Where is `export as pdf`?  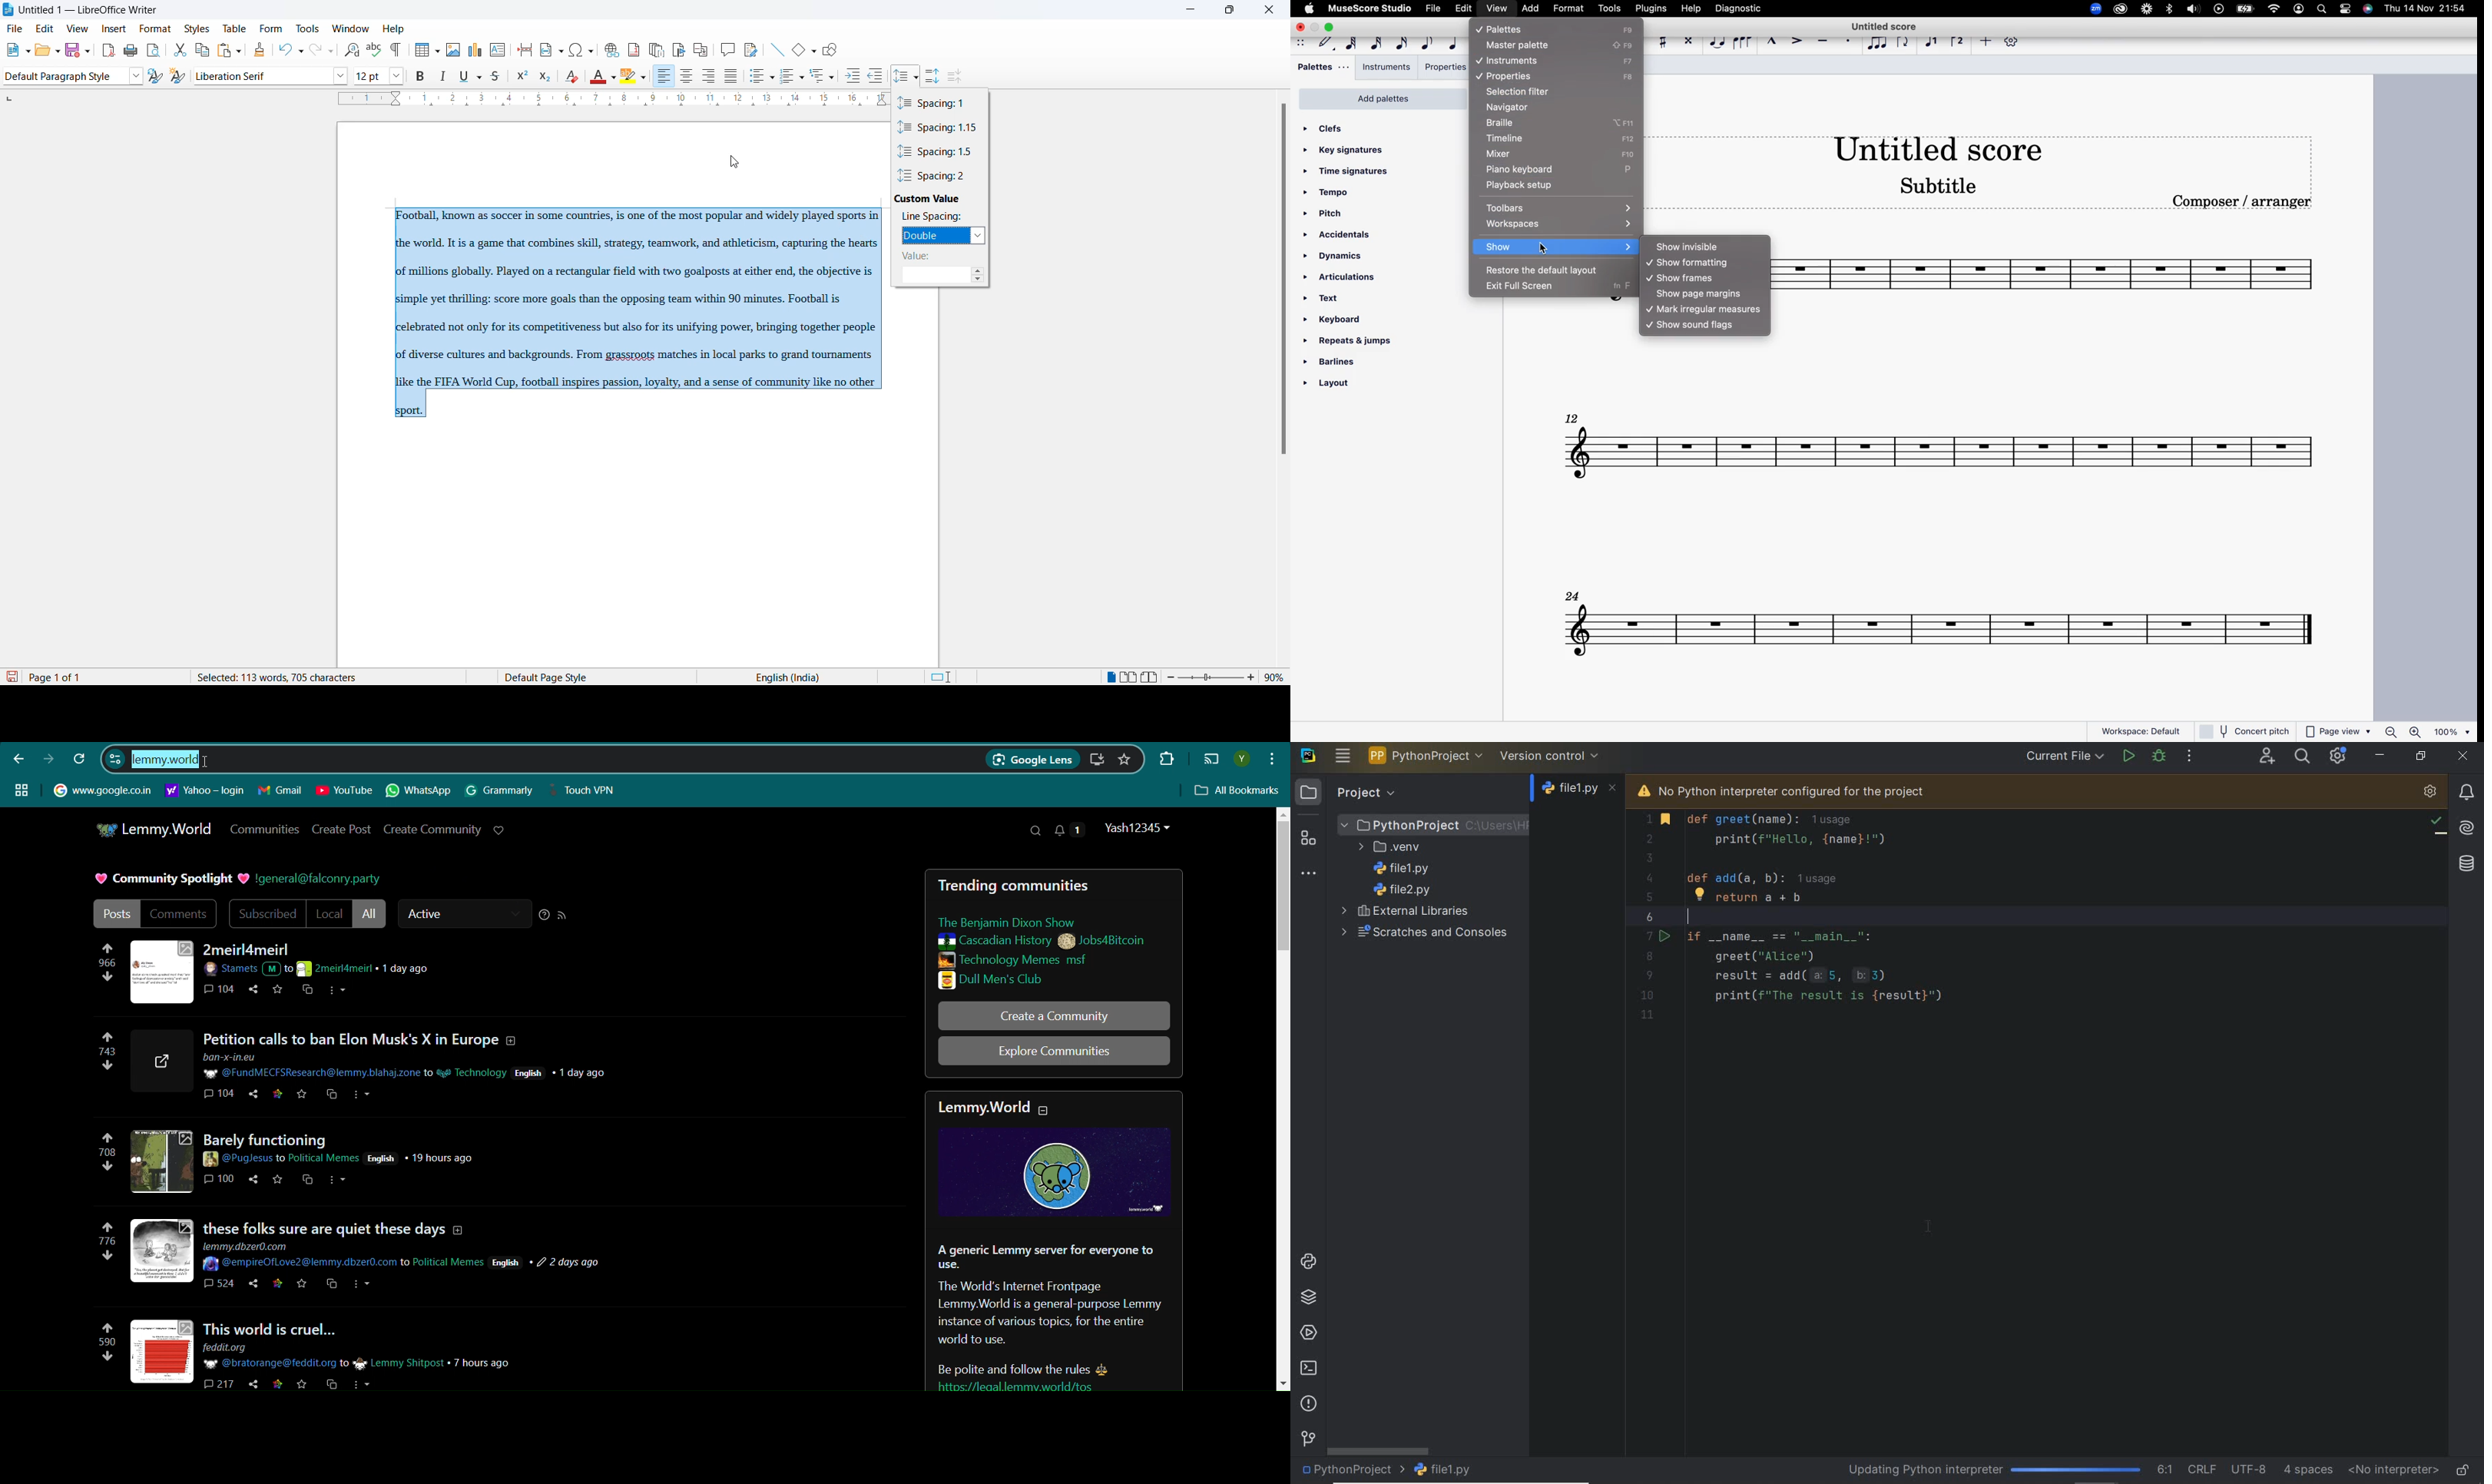
export as pdf is located at coordinates (106, 50).